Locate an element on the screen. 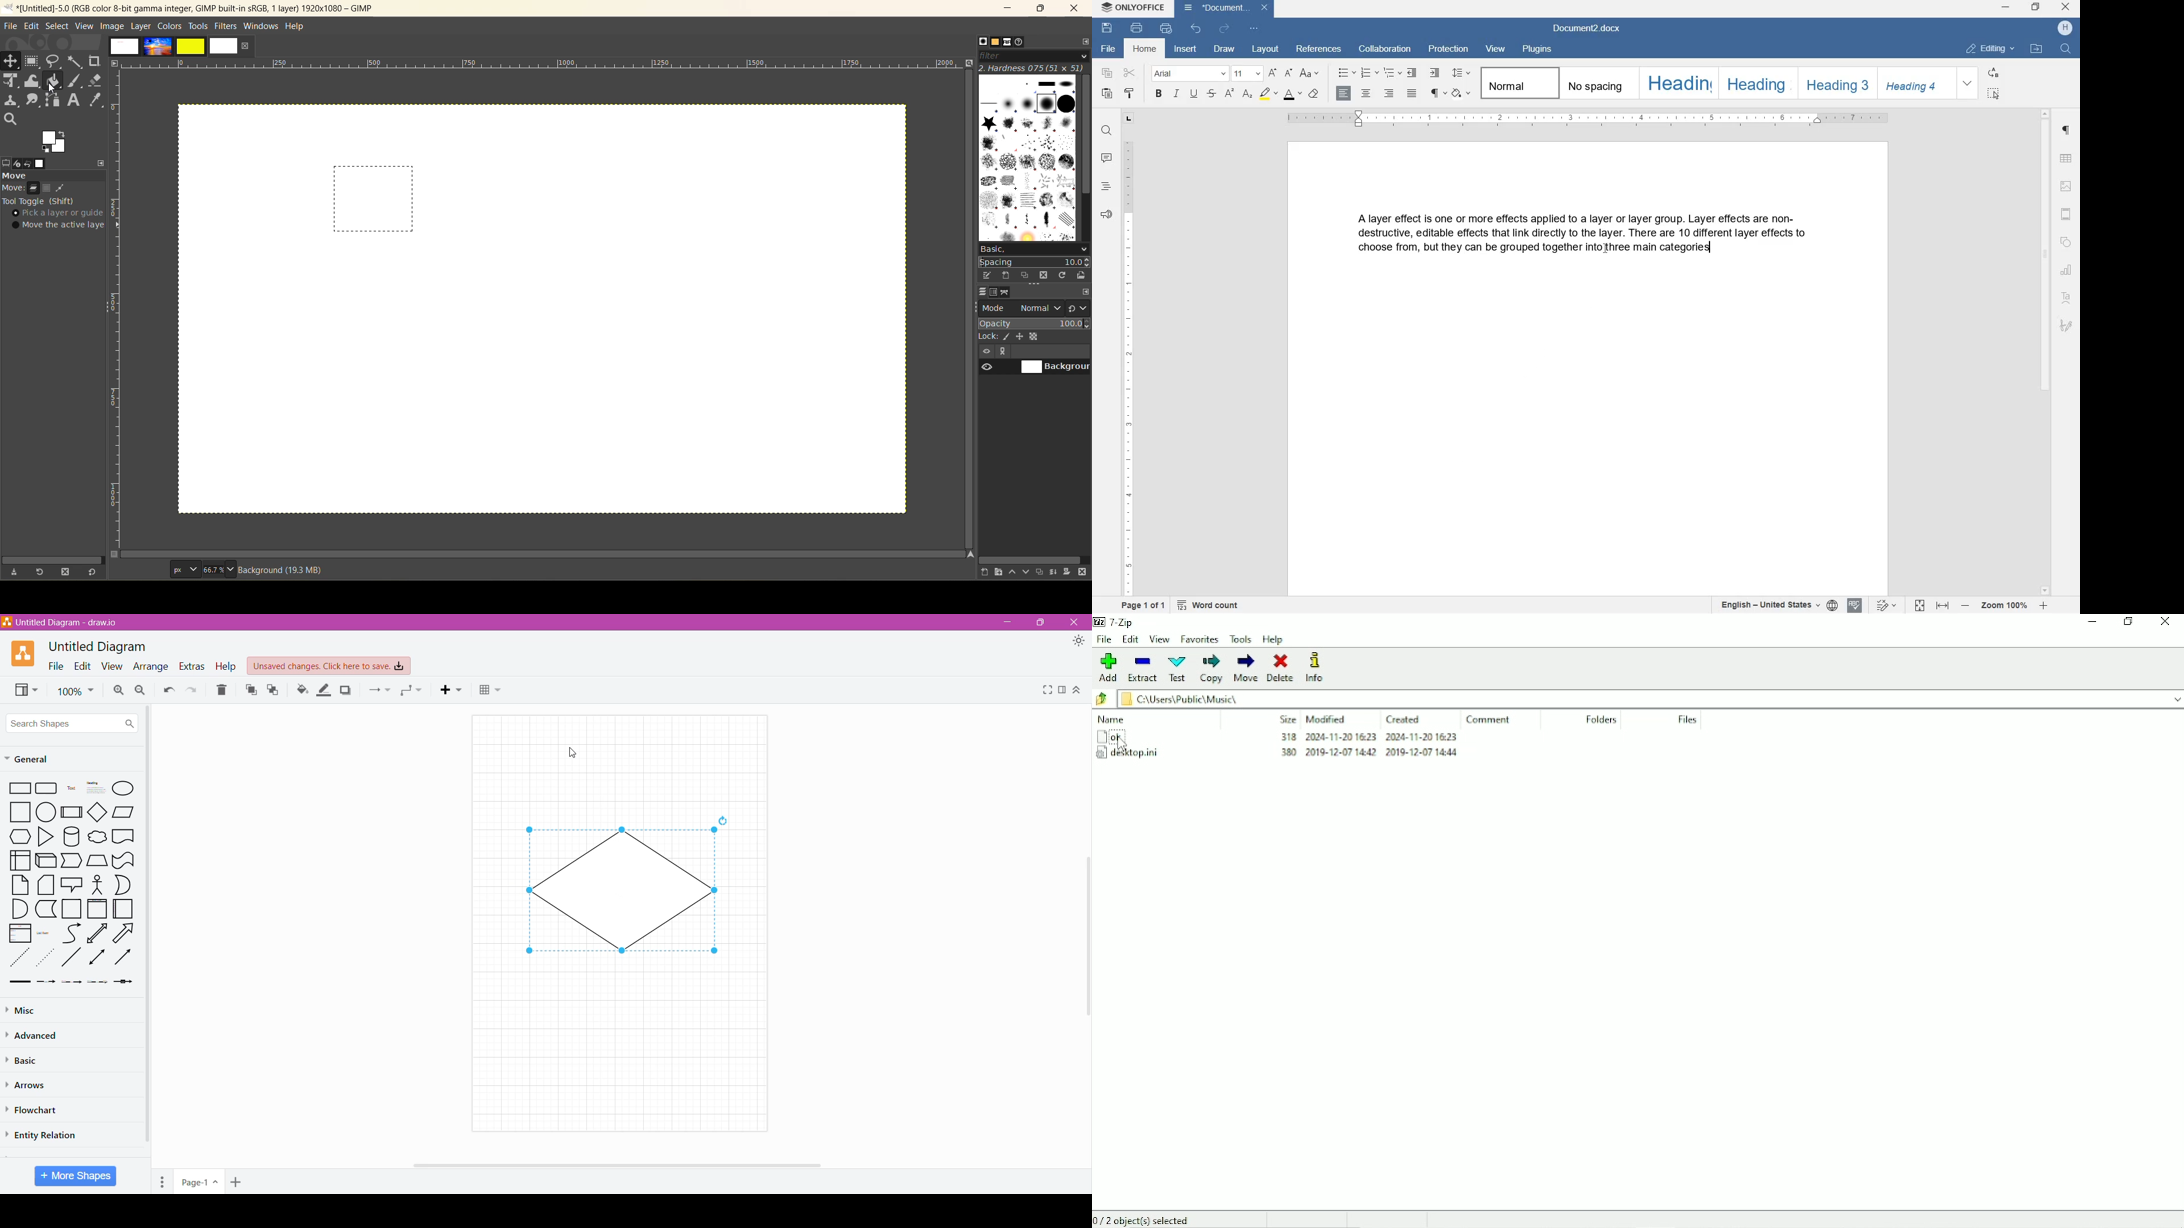 The width and height of the screenshot is (2184, 1232). heading 1 is located at coordinates (1677, 84).